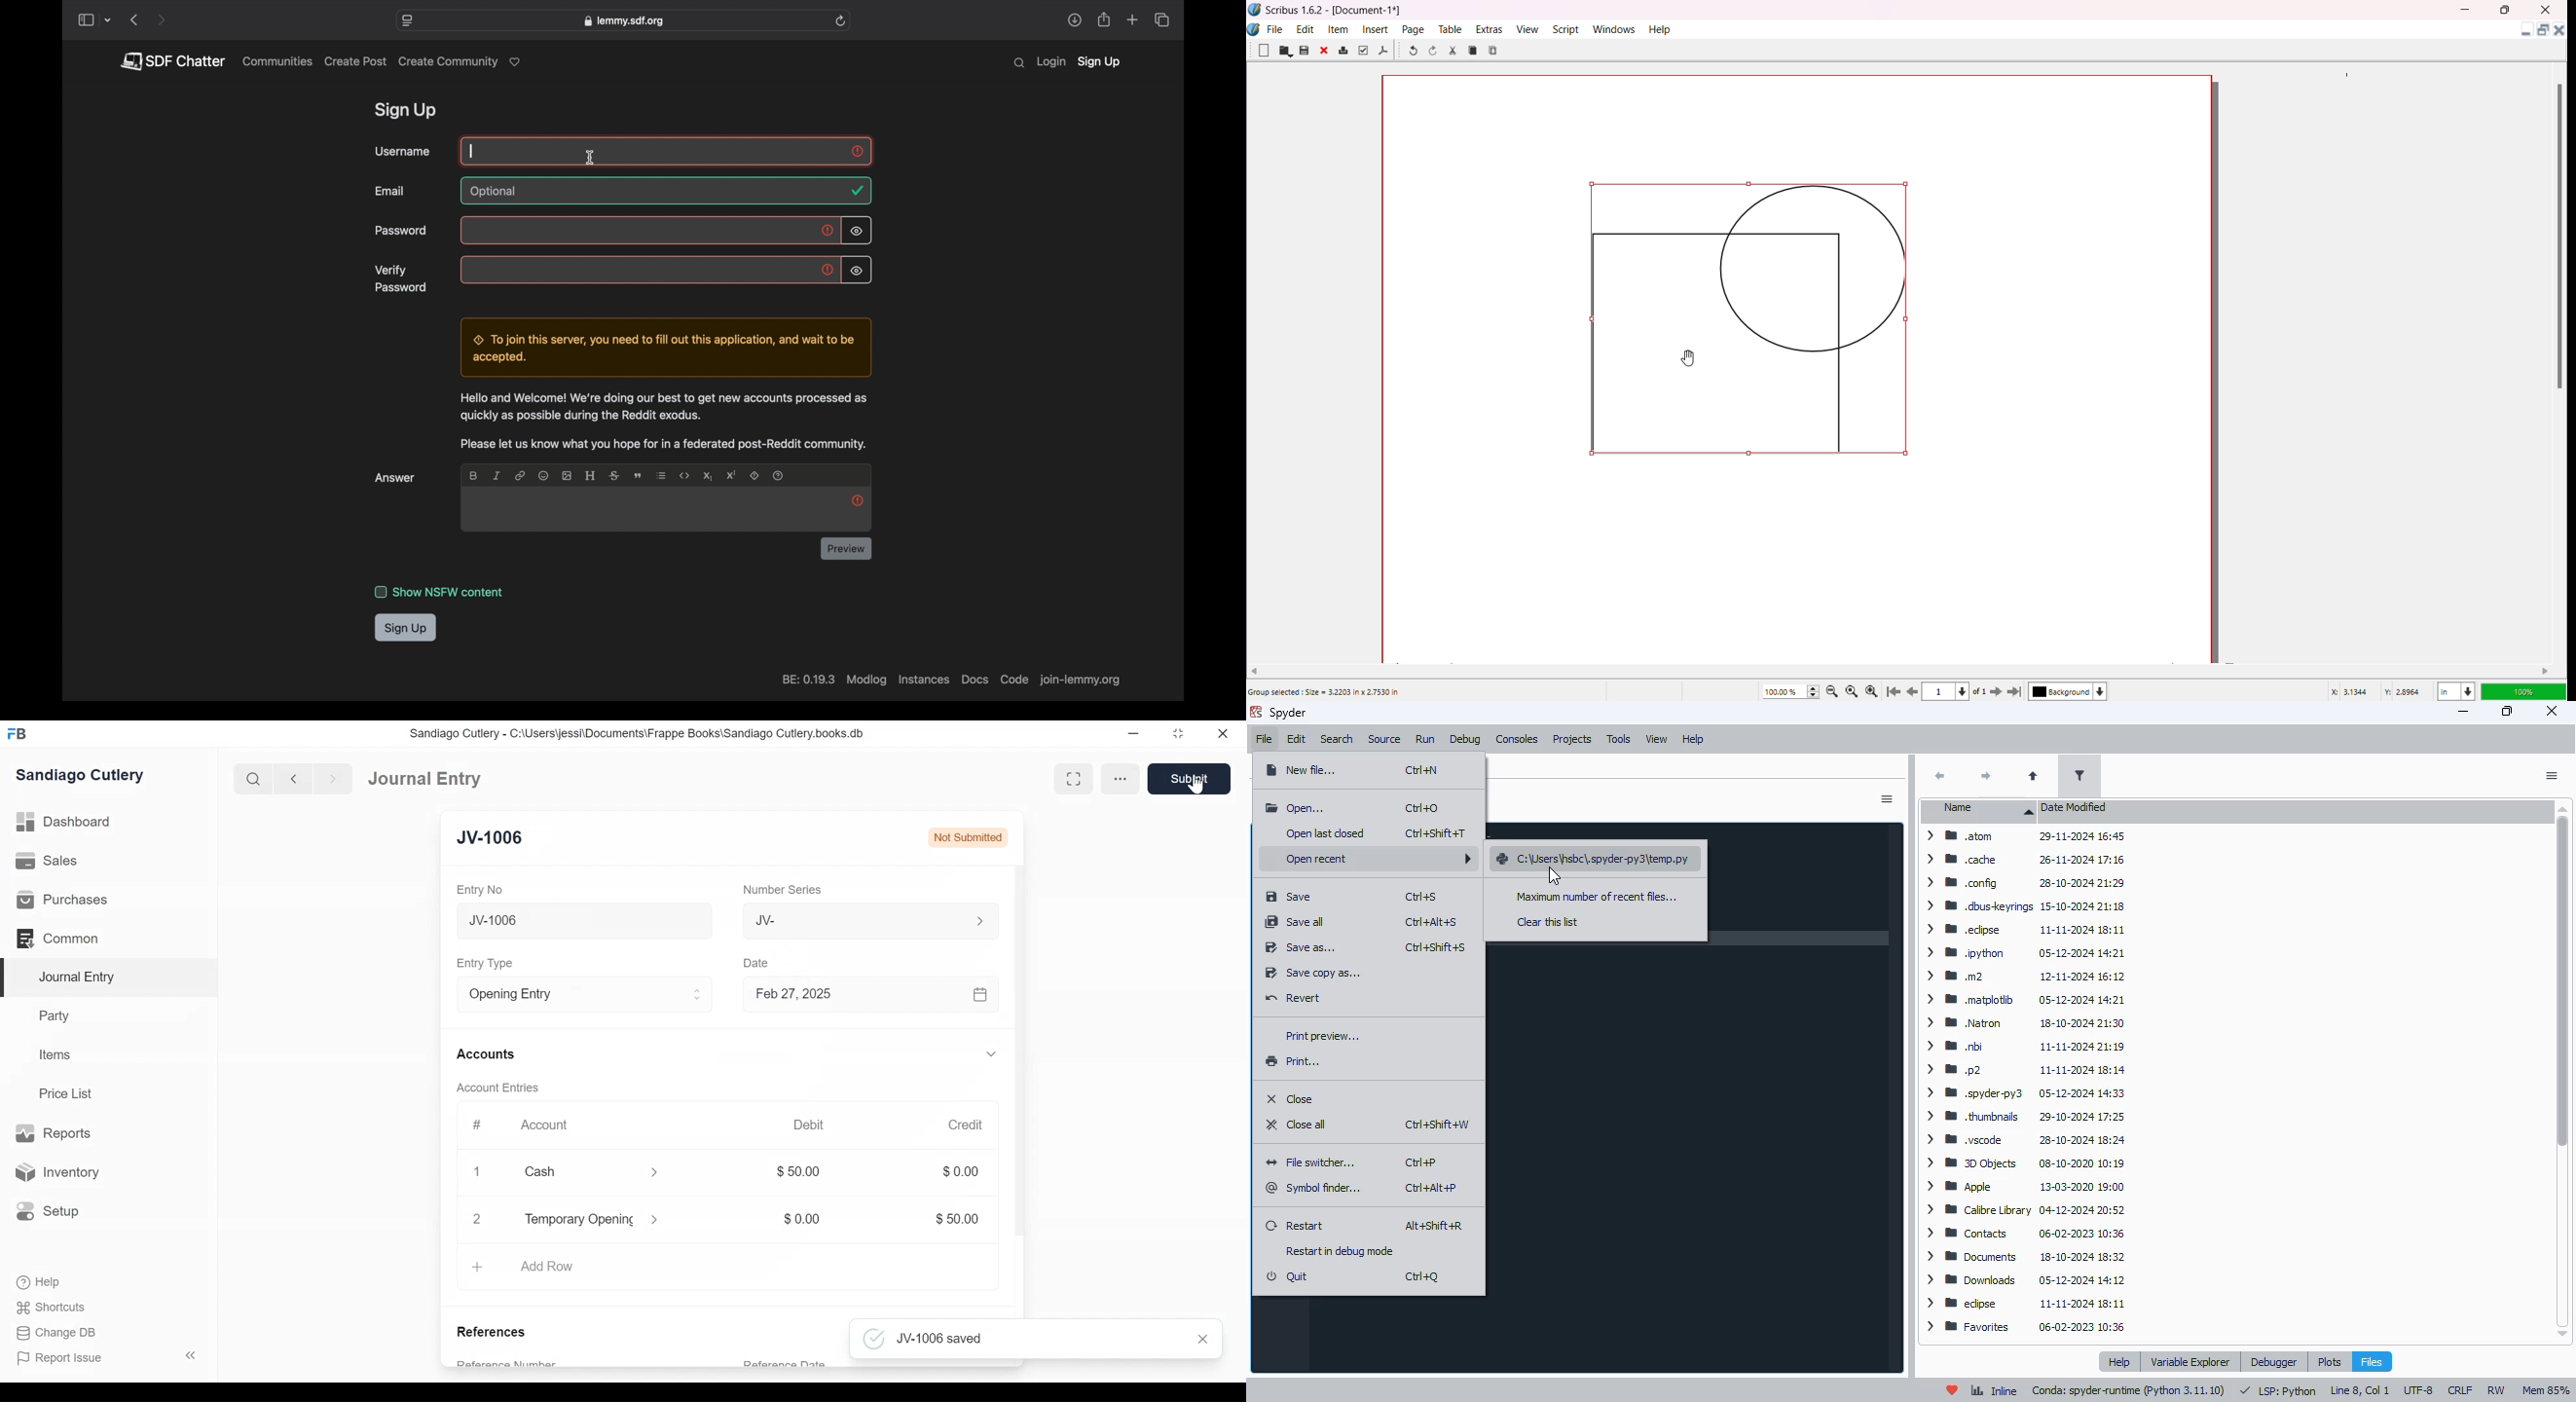  What do you see at coordinates (1288, 1277) in the screenshot?
I see `quit` at bounding box center [1288, 1277].